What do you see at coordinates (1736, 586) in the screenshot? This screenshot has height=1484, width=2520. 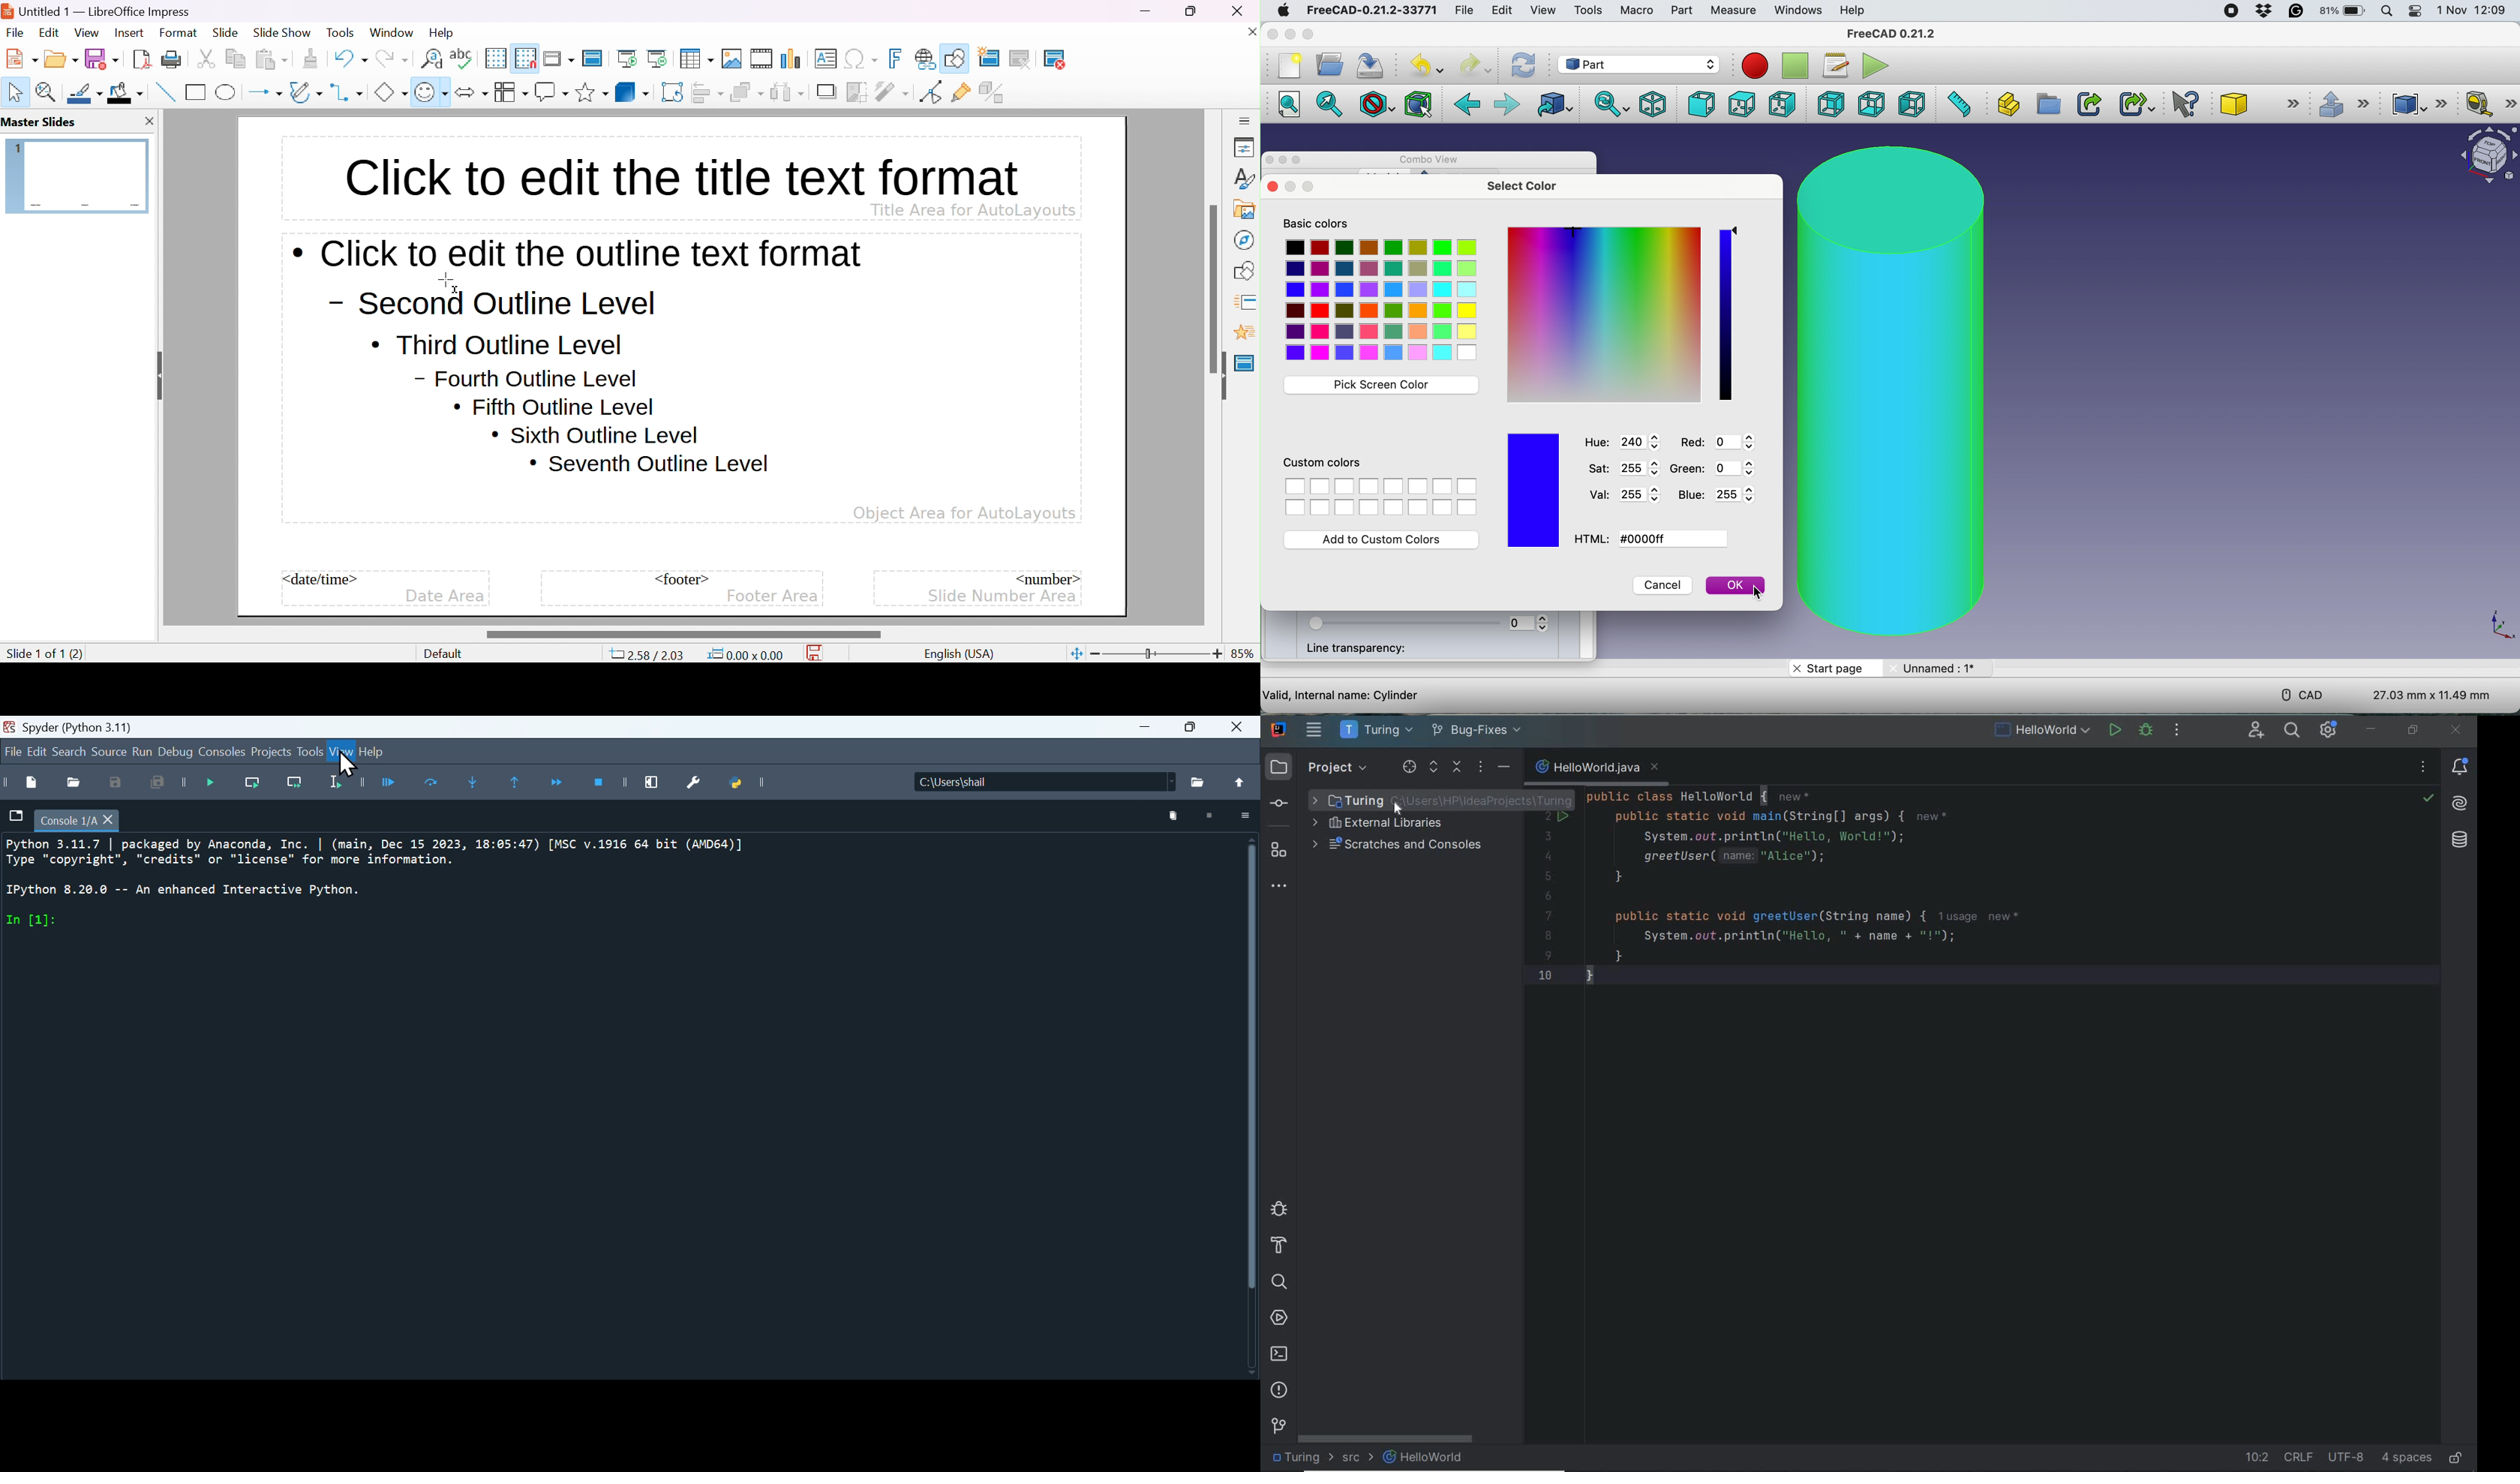 I see `ok` at bounding box center [1736, 586].